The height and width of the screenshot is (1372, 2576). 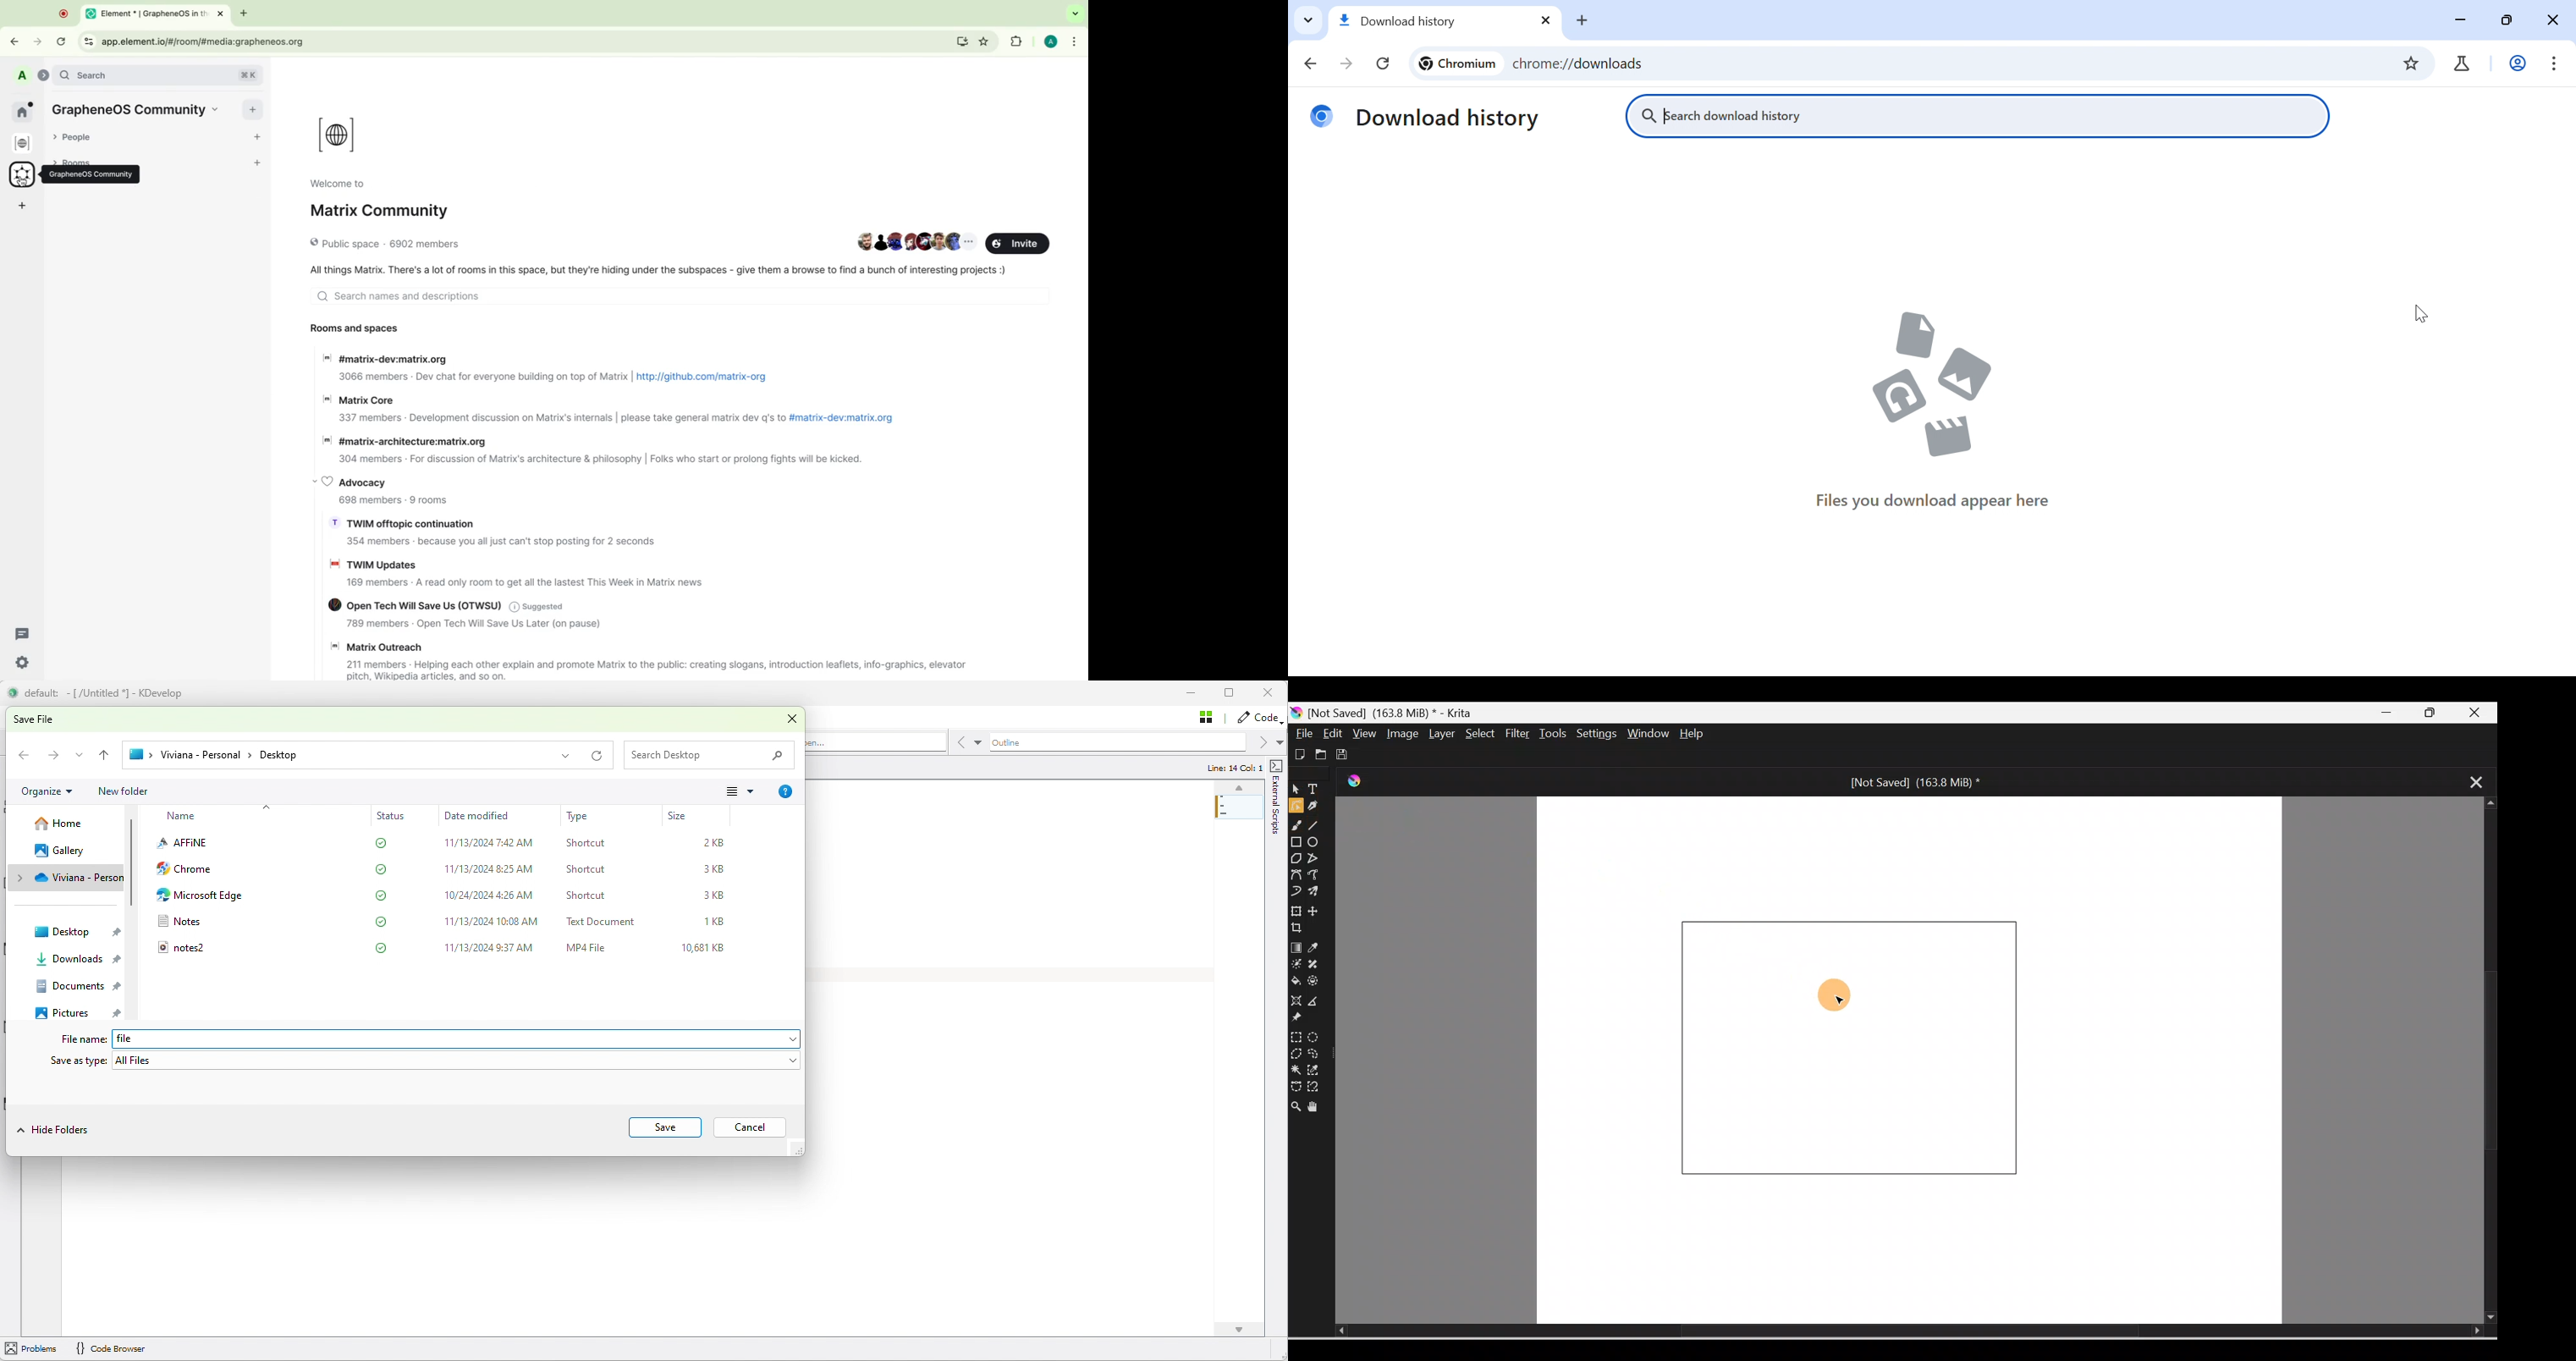 What do you see at coordinates (1452, 118) in the screenshot?
I see `Download history` at bounding box center [1452, 118].